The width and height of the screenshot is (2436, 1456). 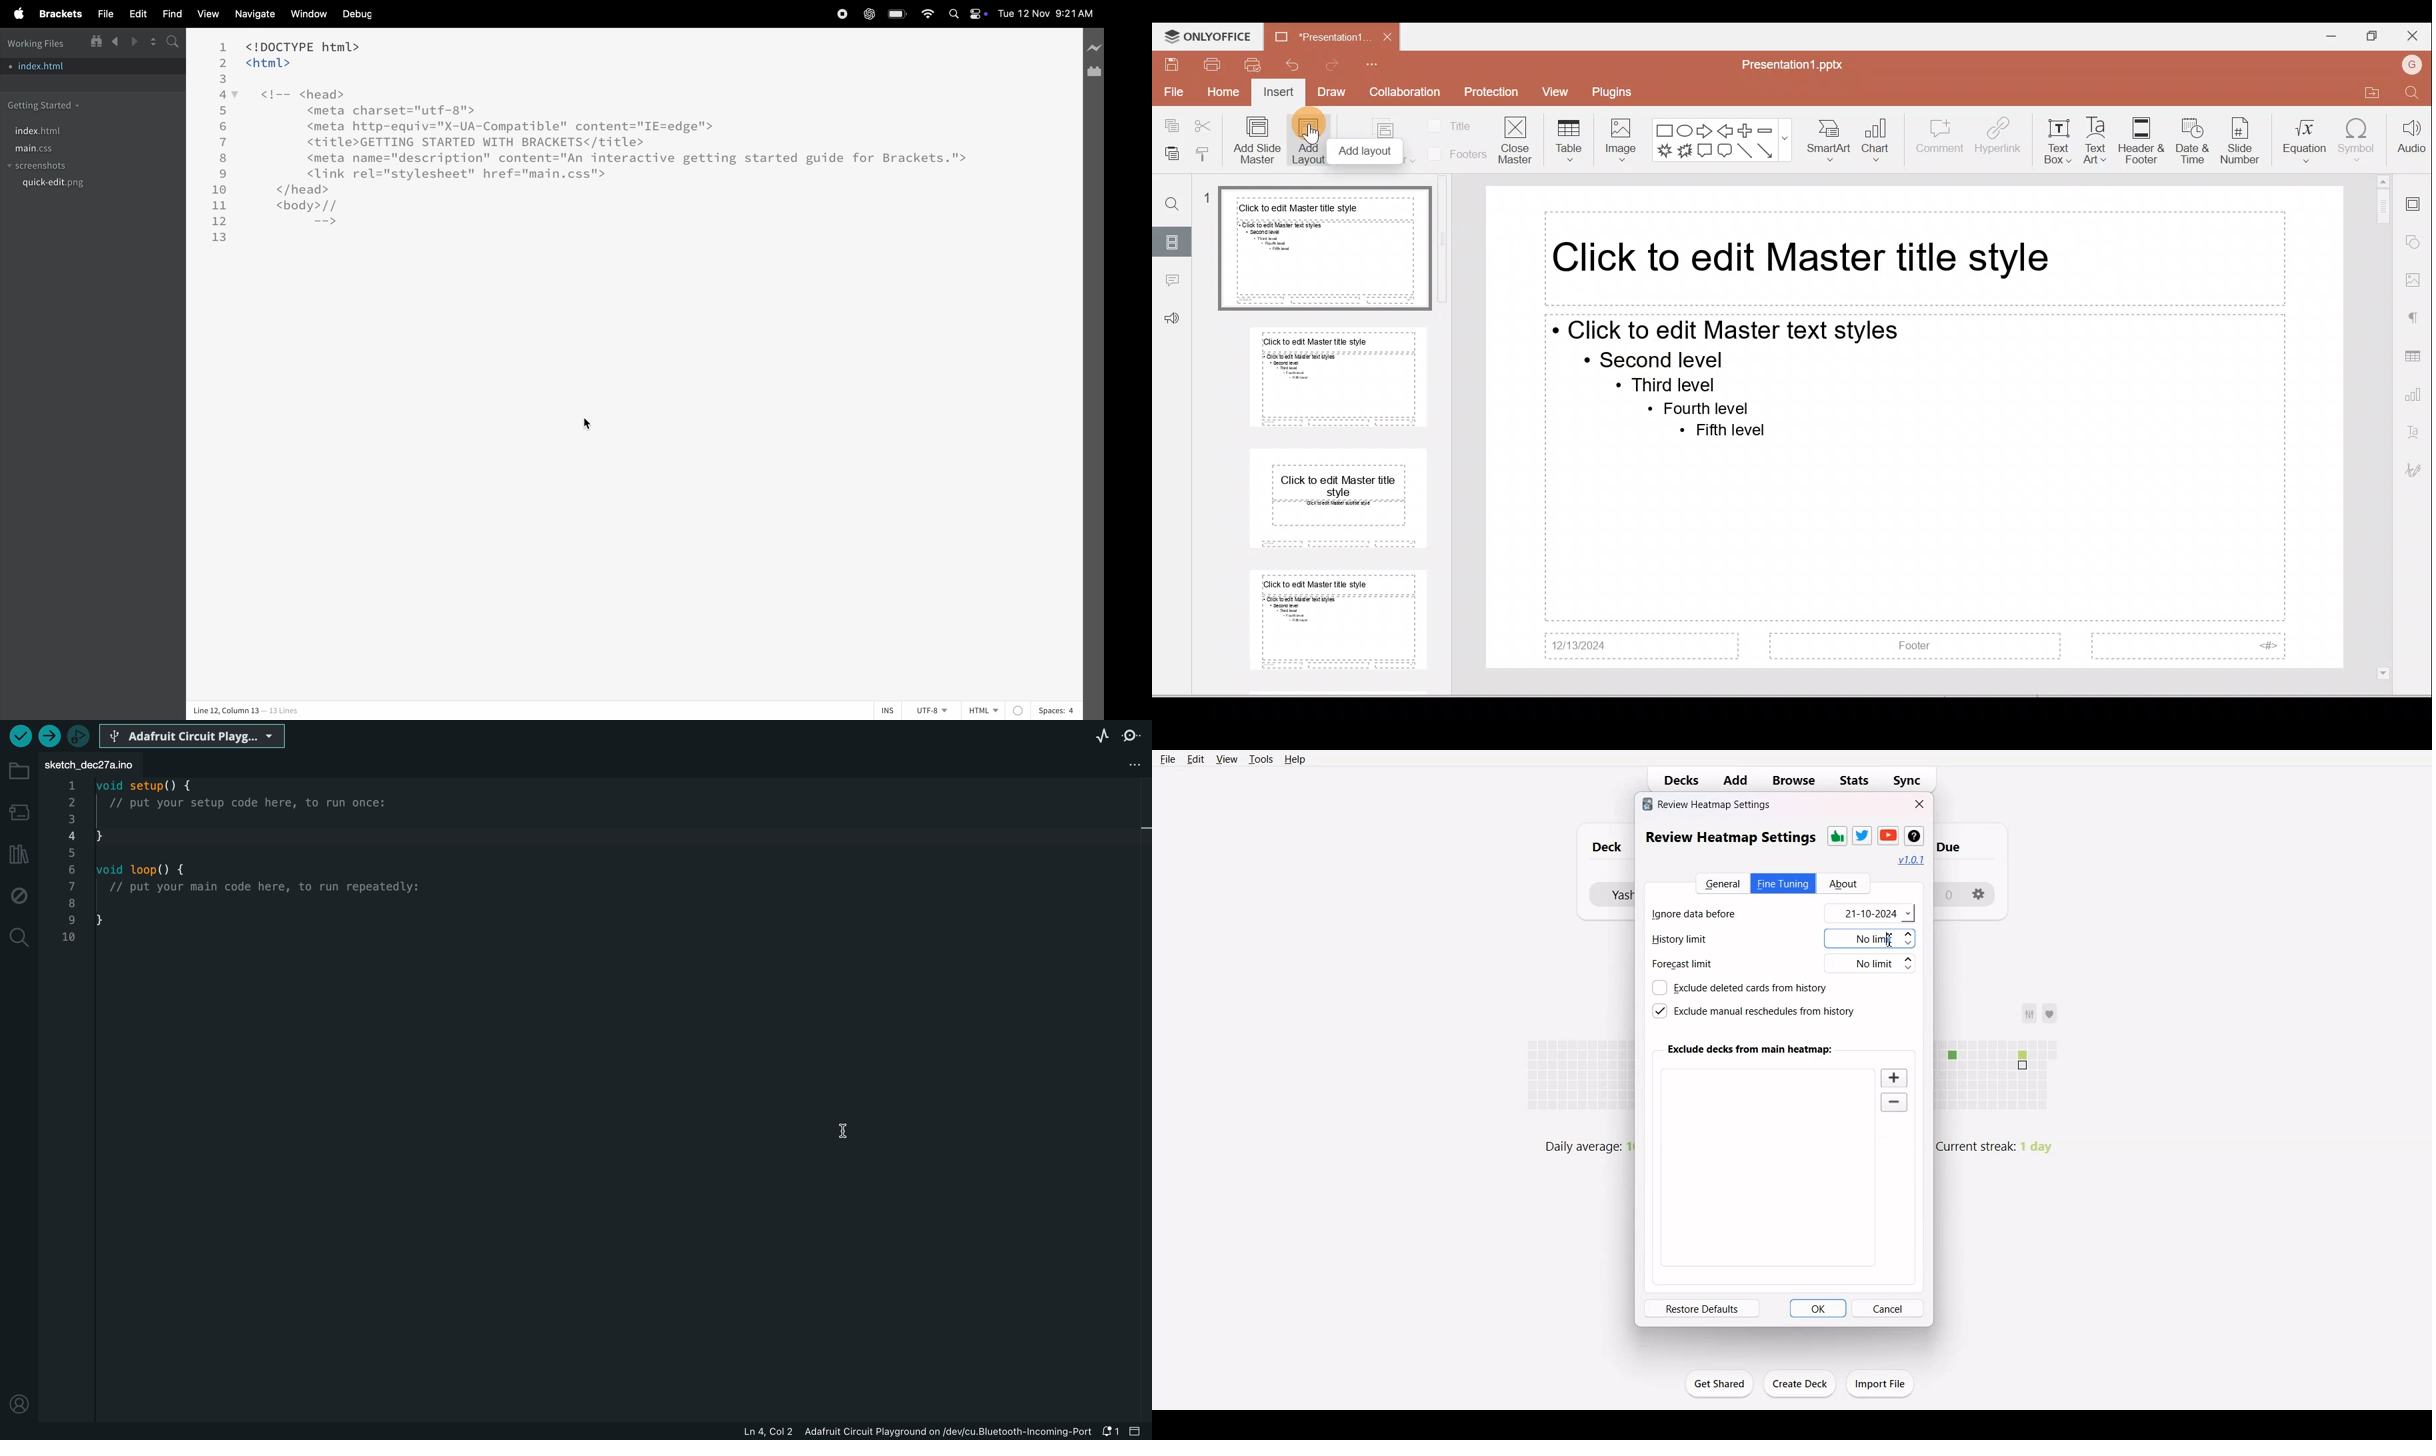 What do you see at coordinates (1920, 804) in the screenshot?
I see `Close` at bounding box center [1920, 804].